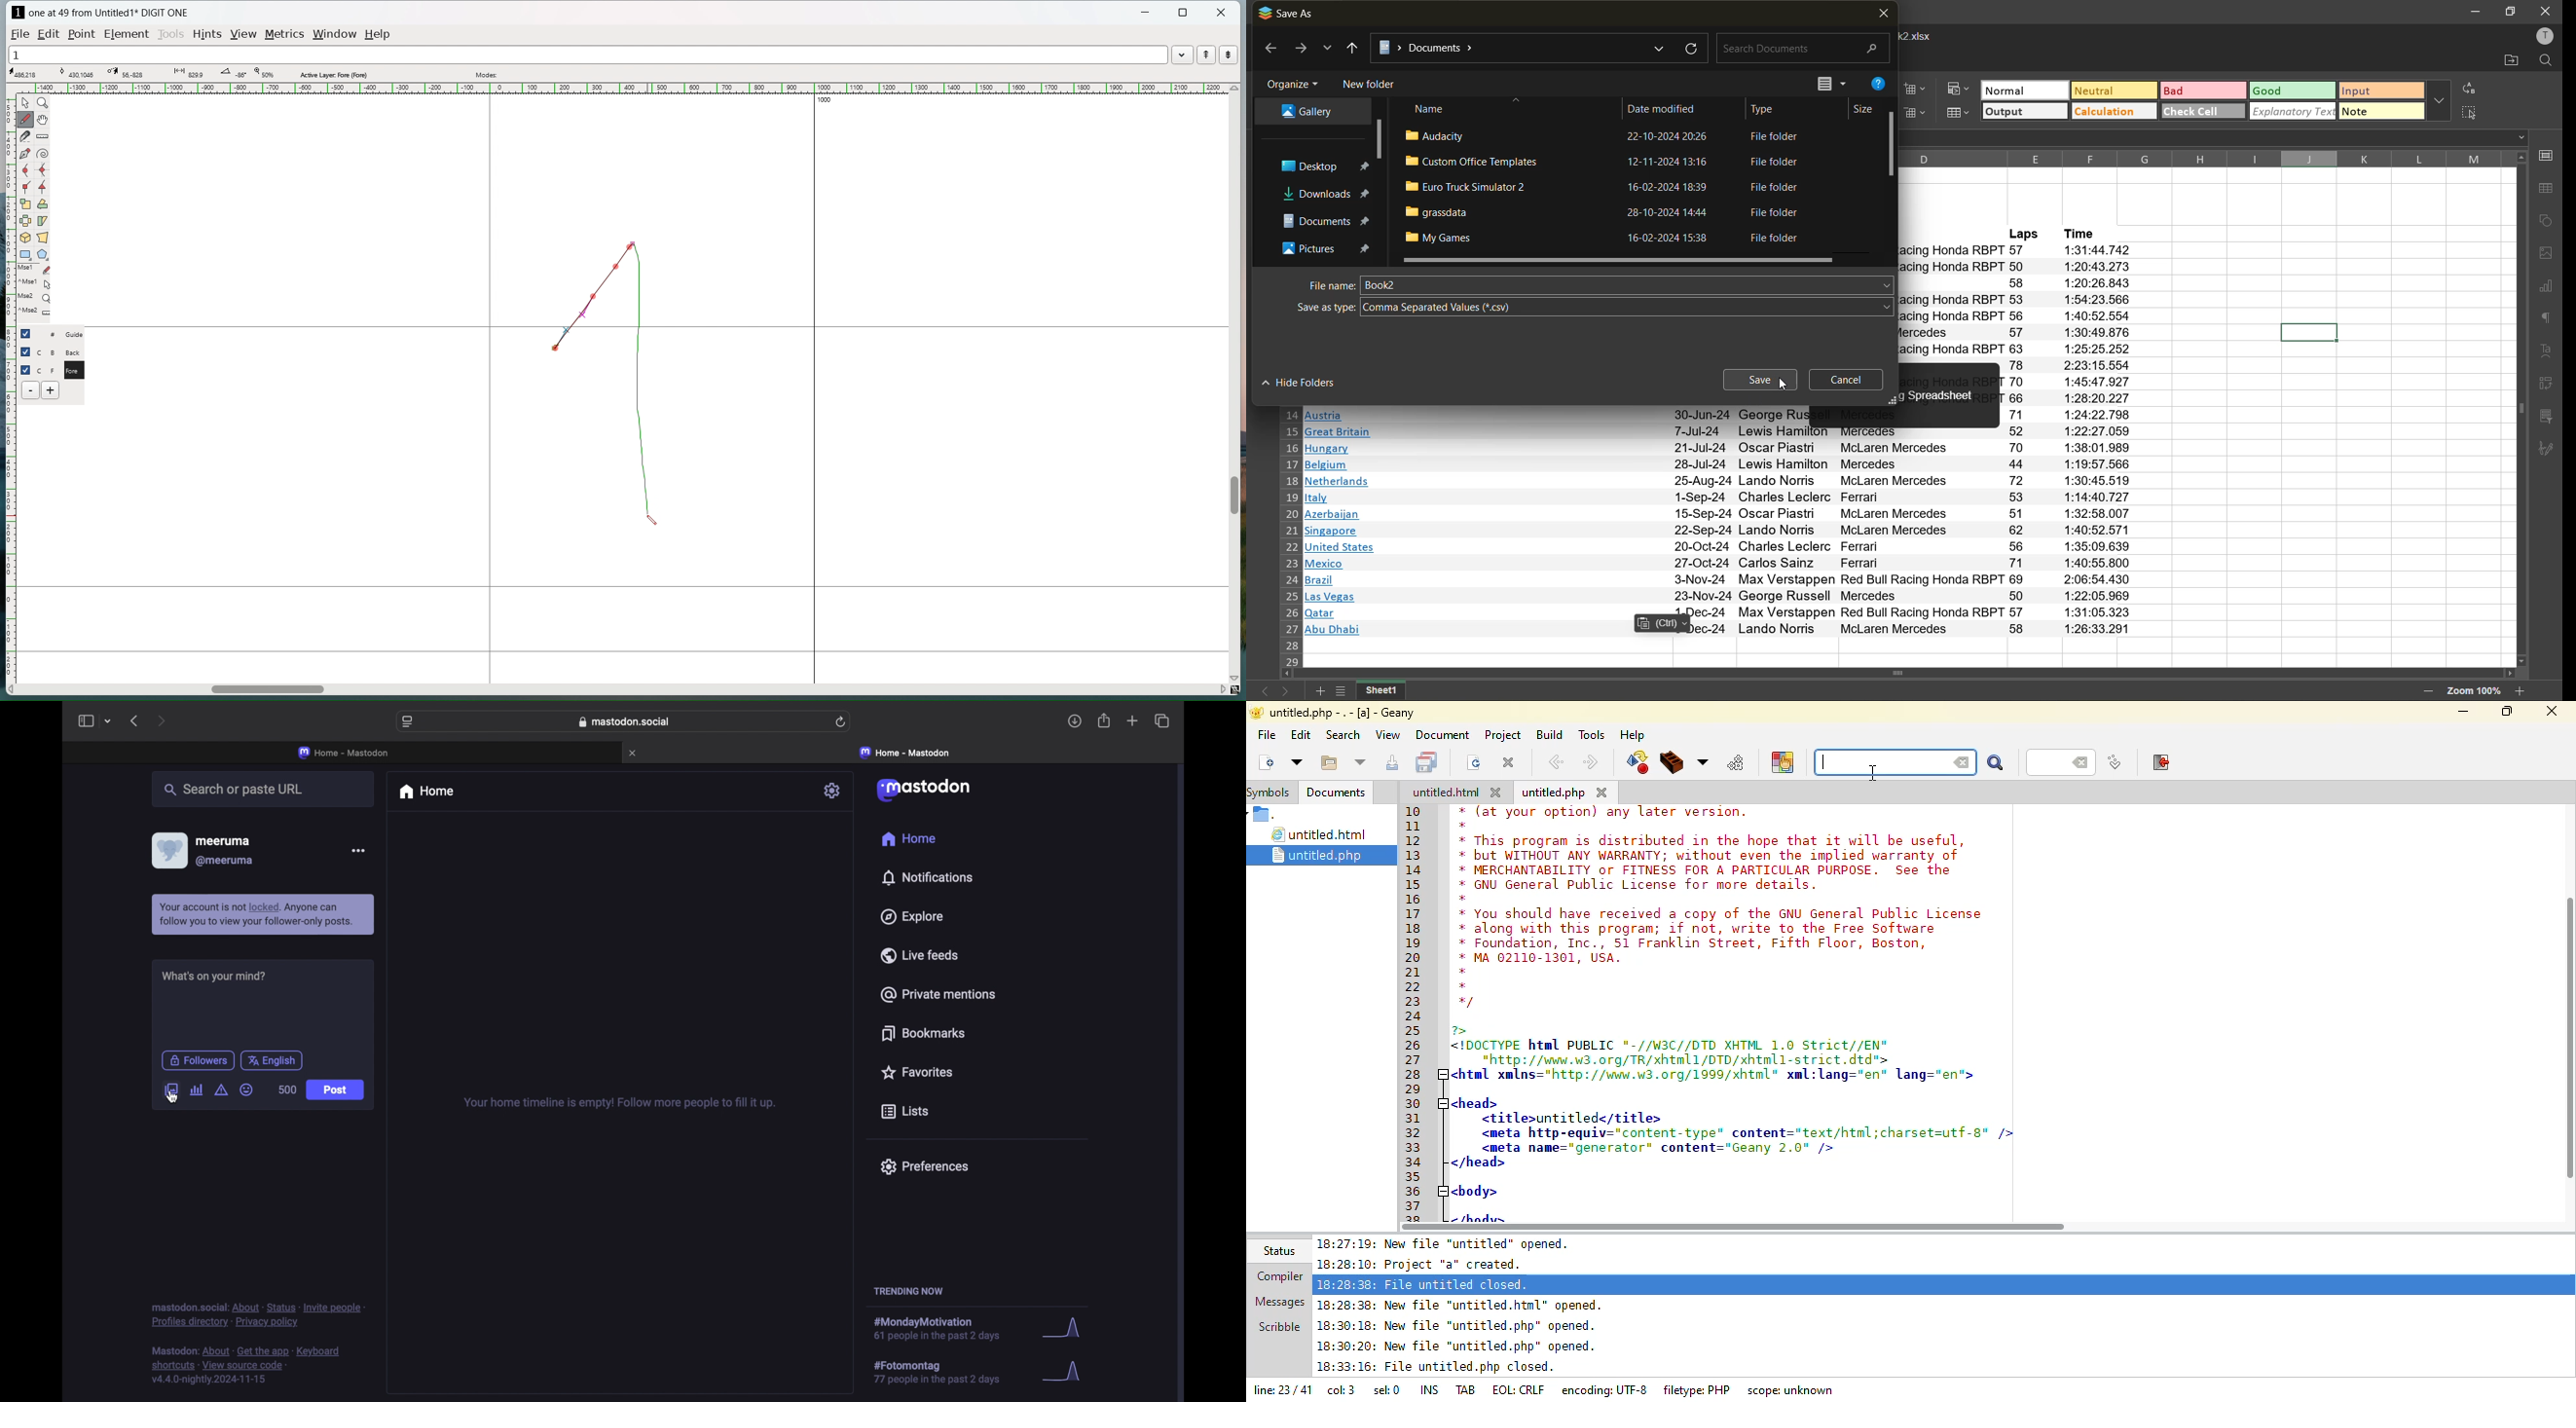 This screenshot has height=1428, width=2576. Describe the element at coordinates (919, 1073) in the screenshot. I see `favorites` at that location.